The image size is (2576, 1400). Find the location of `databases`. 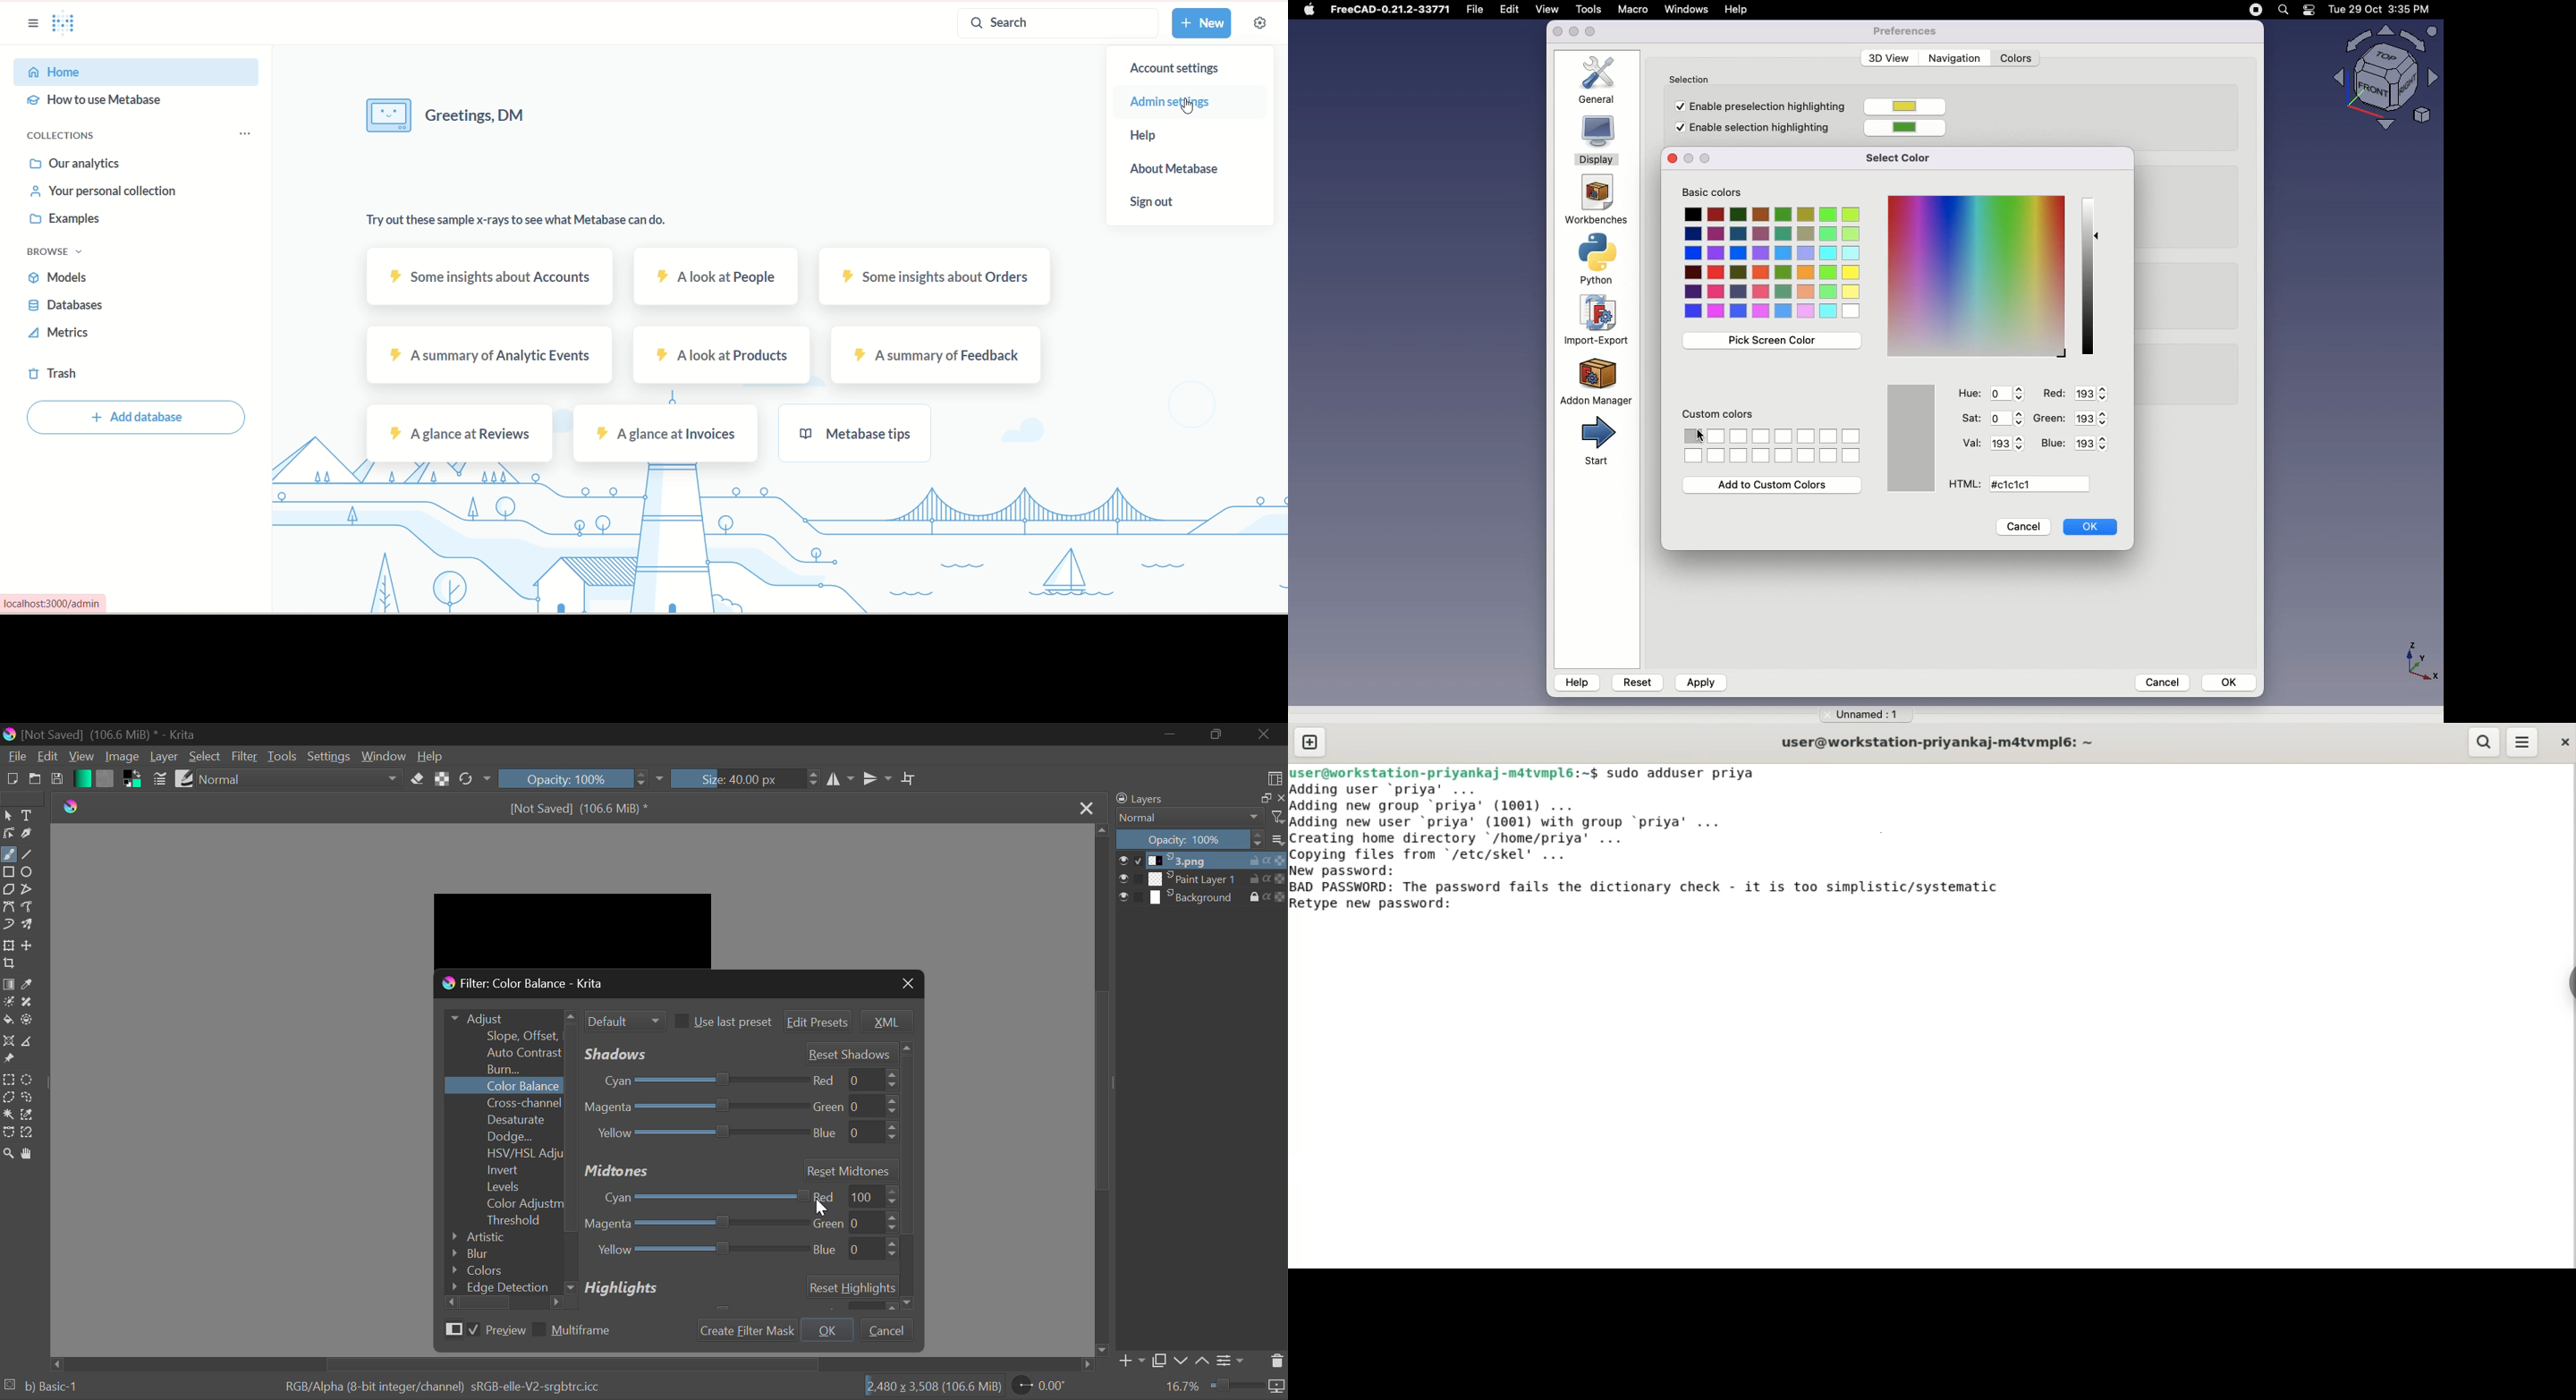

databases is located at coordinates (64, 307).